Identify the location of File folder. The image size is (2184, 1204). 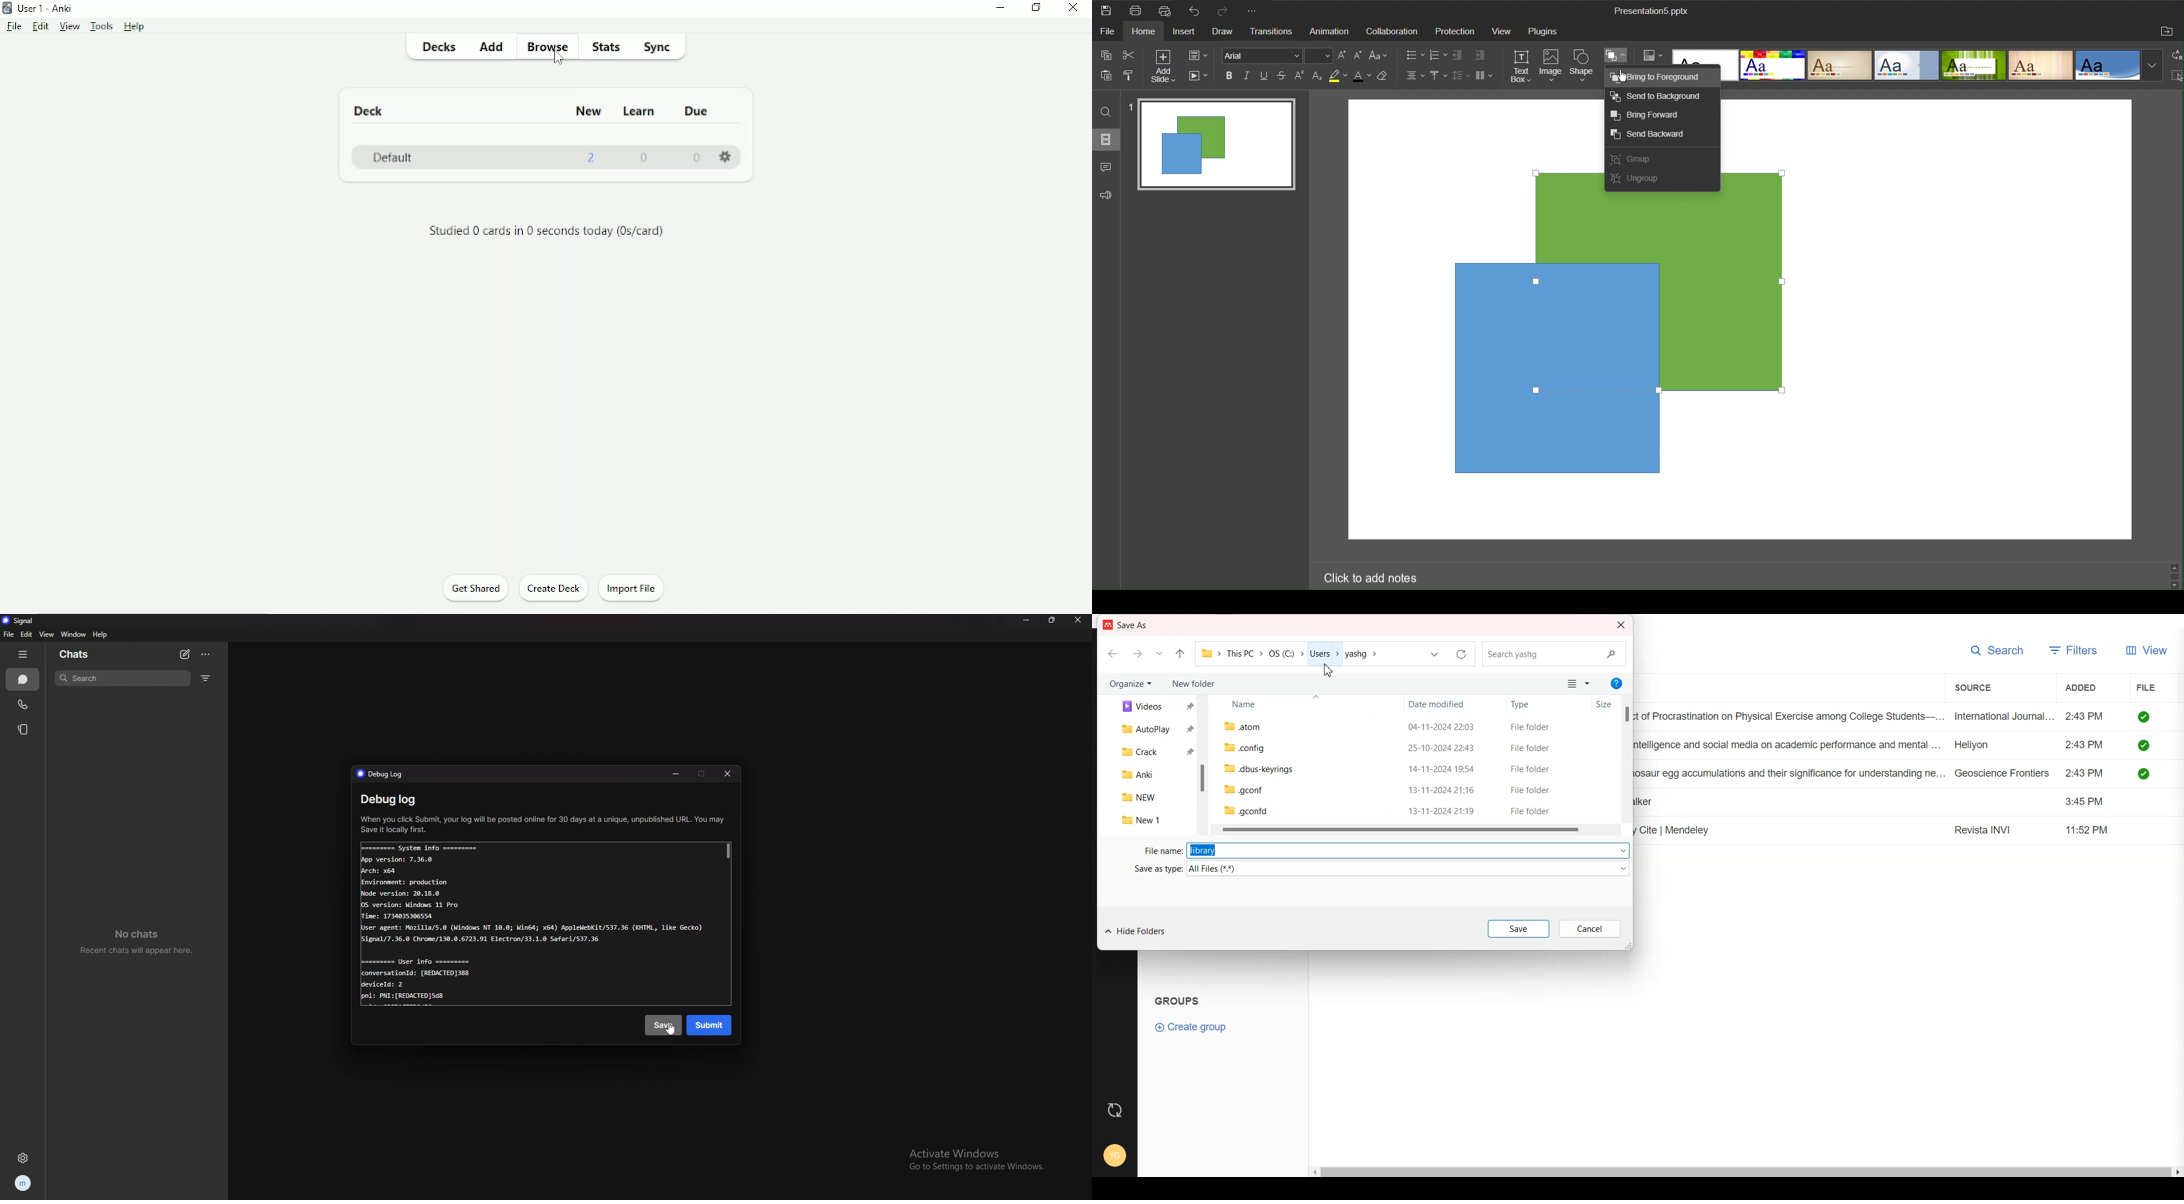
(1531, 748).